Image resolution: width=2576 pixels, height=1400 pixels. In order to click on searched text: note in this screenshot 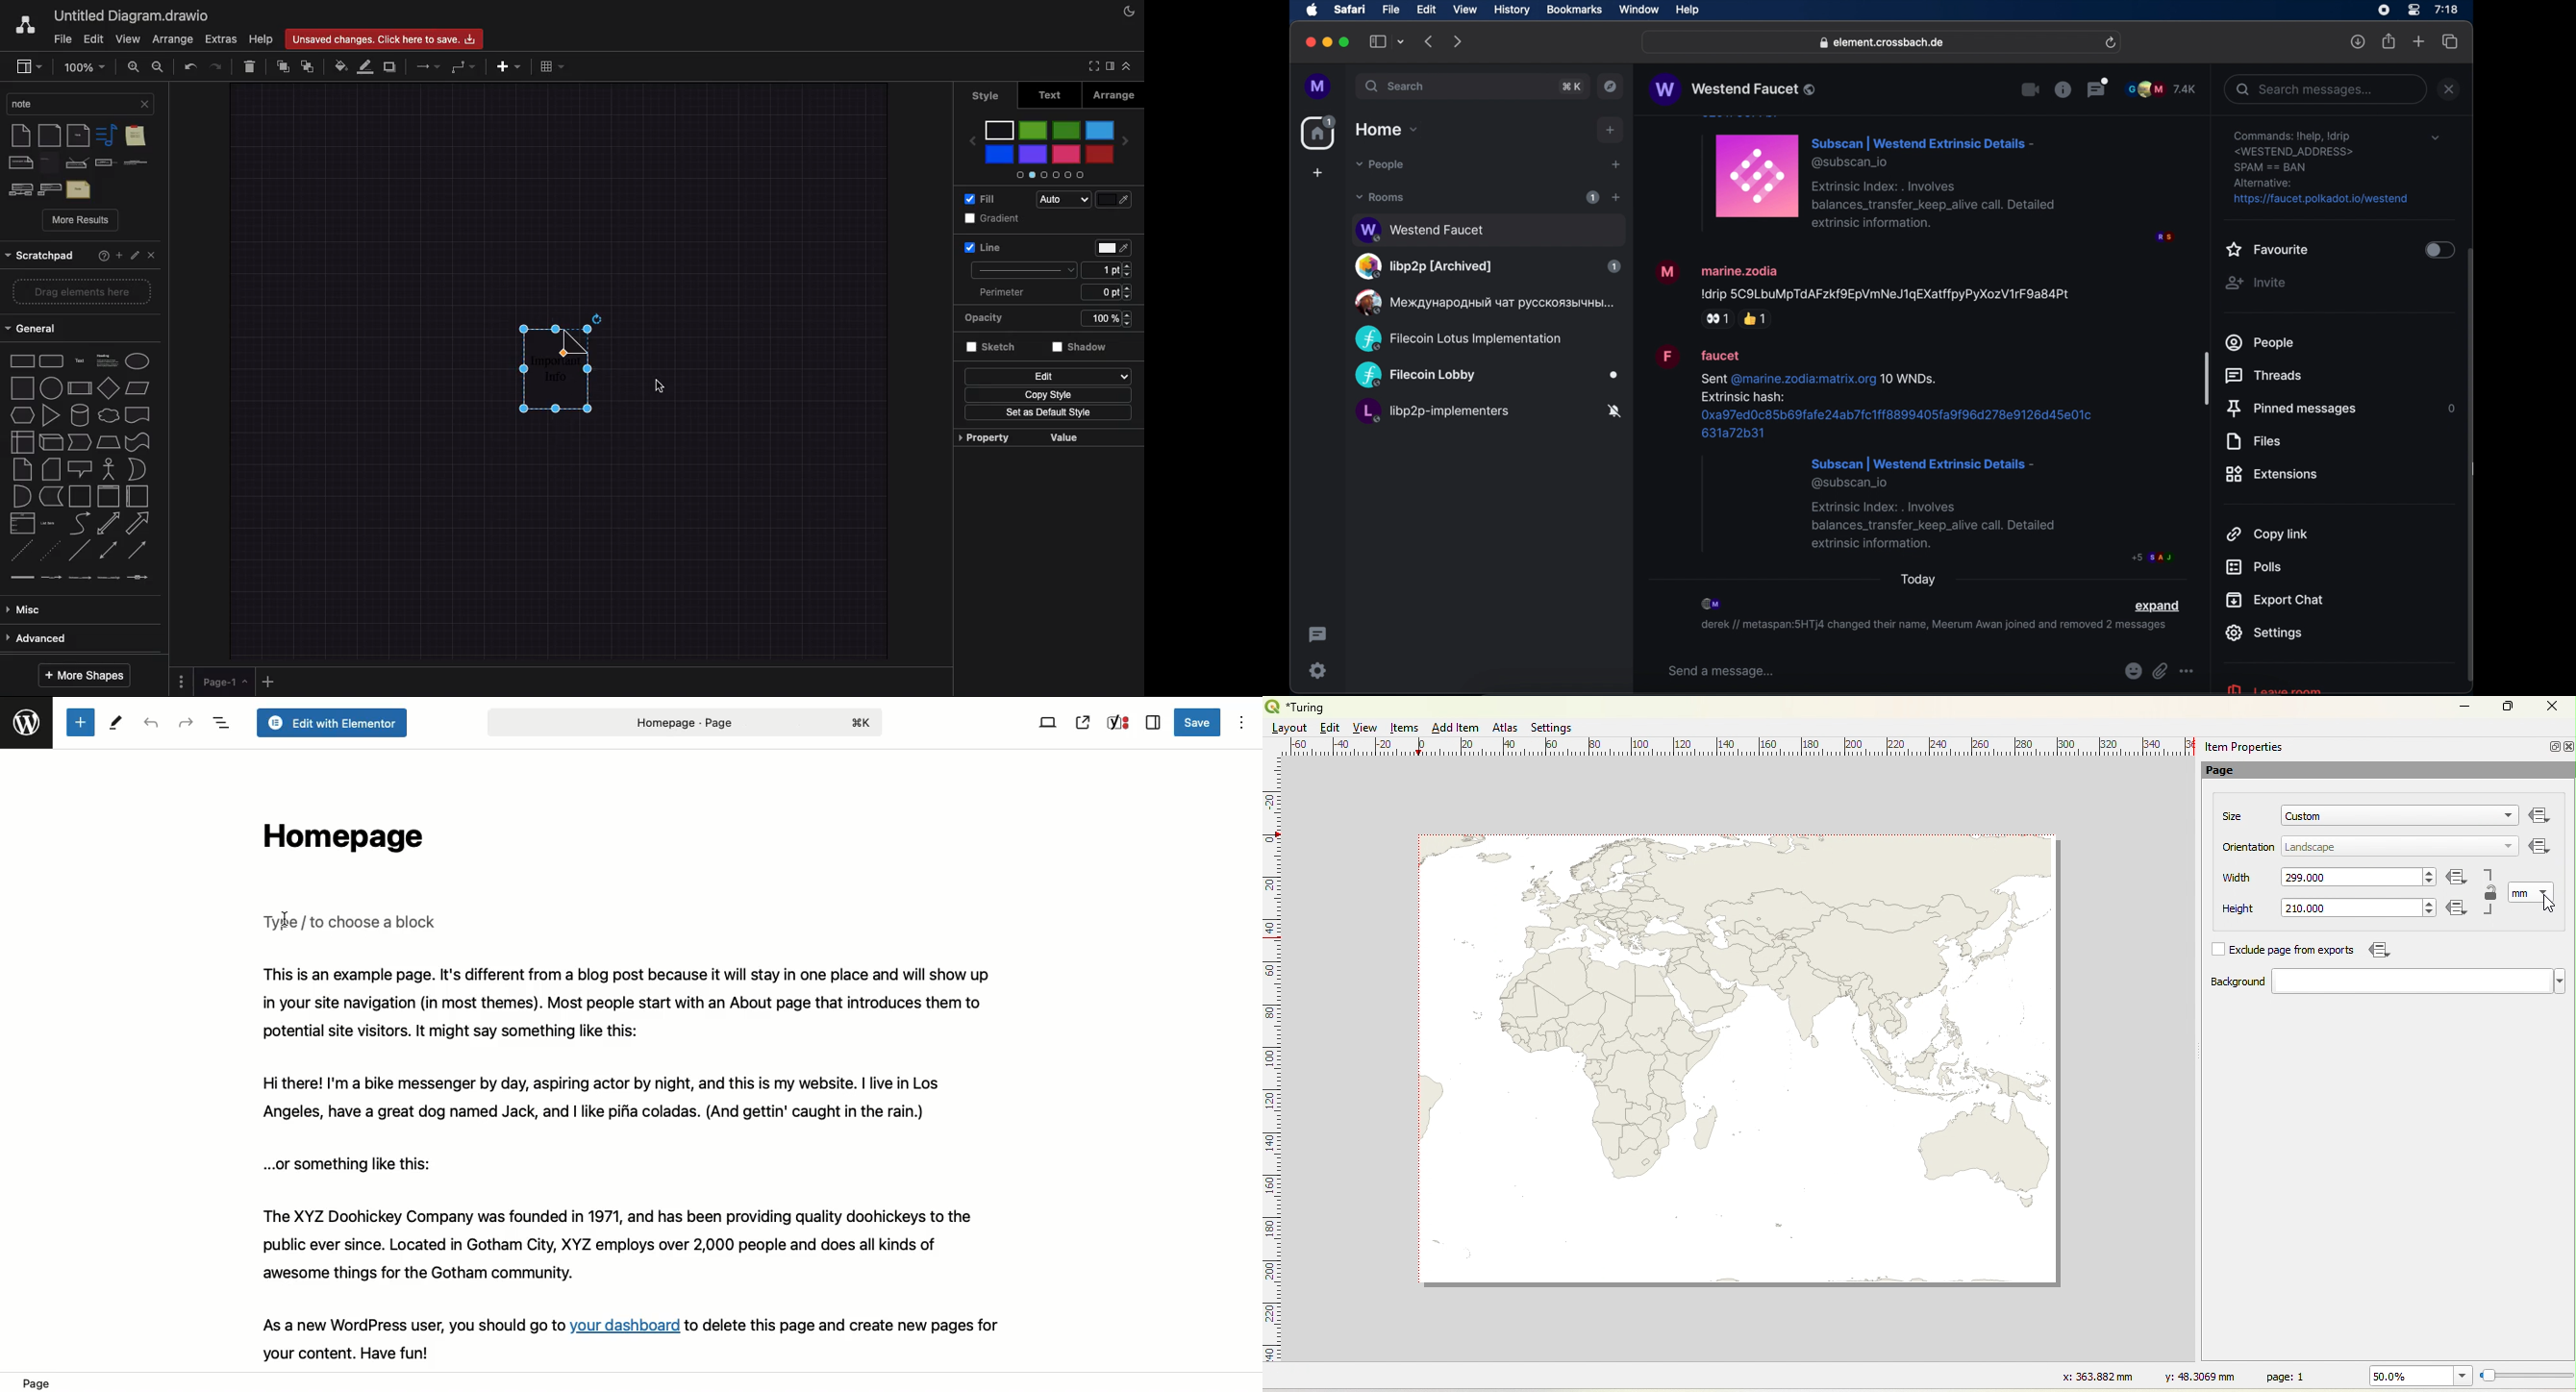, I will do `click(69, 102)`.